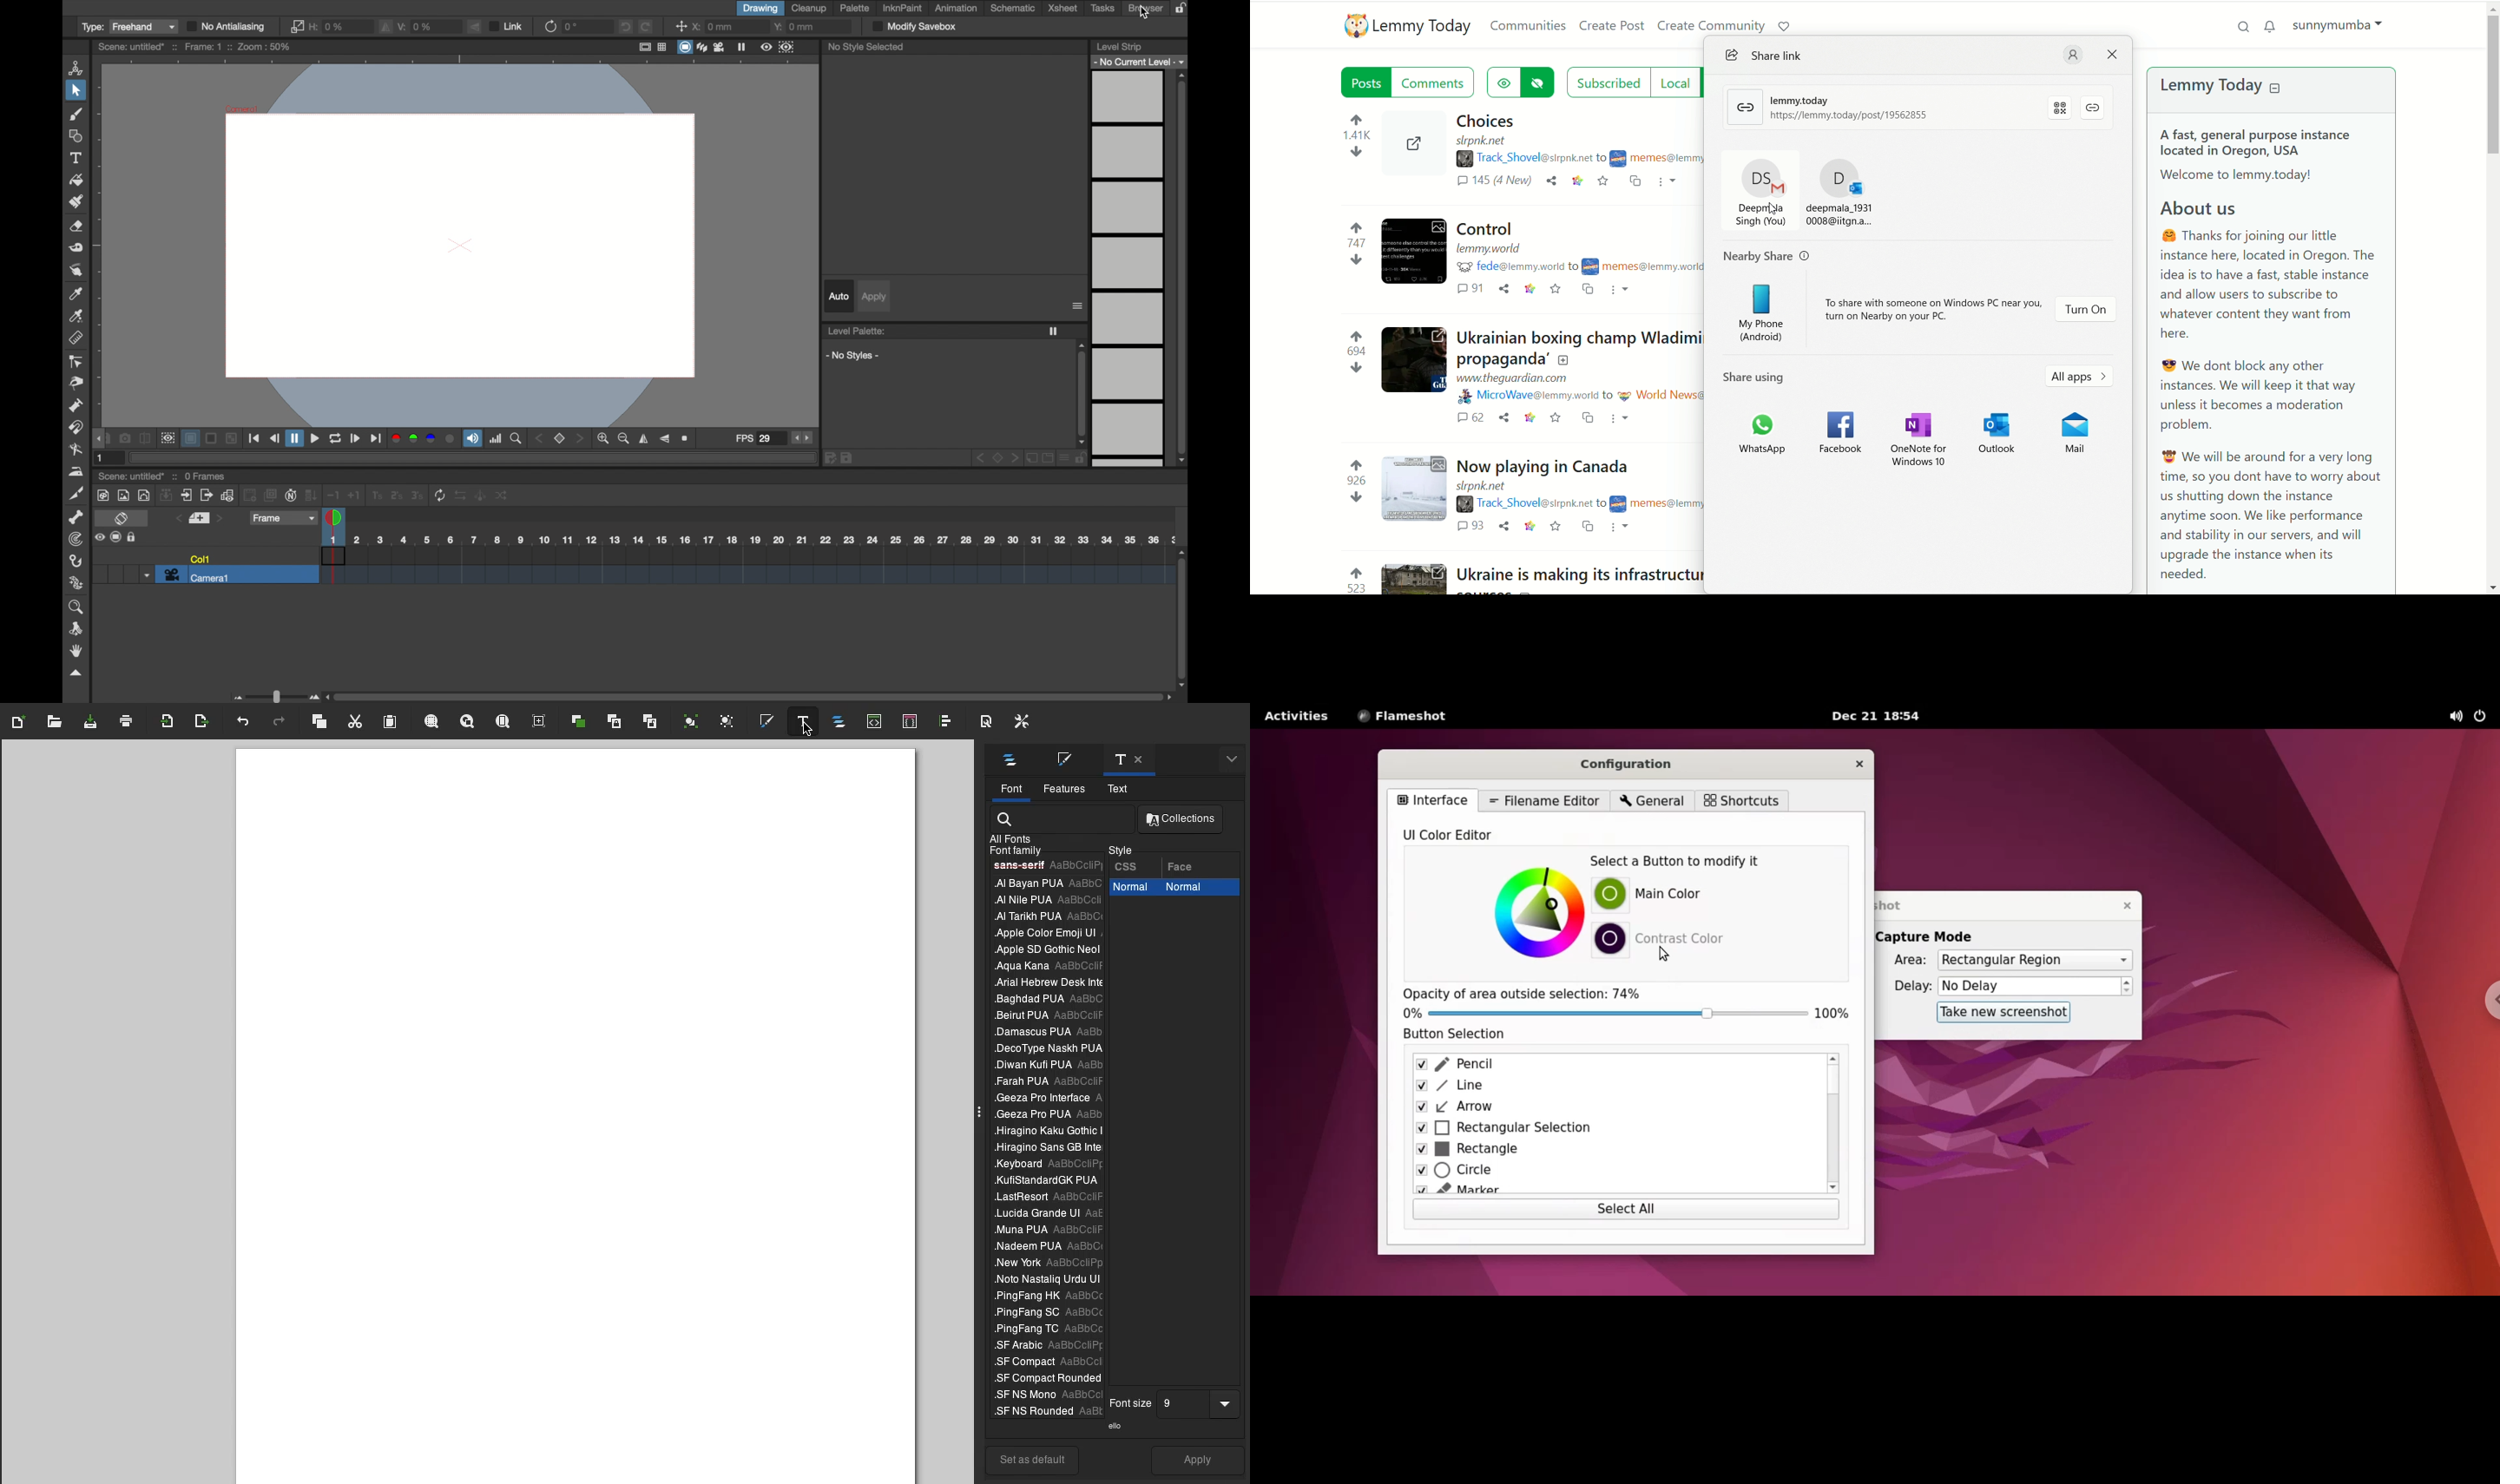 This screenshot has height=1484, width=2520. What do you see at coordinates (1610, 1087) in the screenshot?
I see `line checkbox` at bounding box center [1610, 1087].